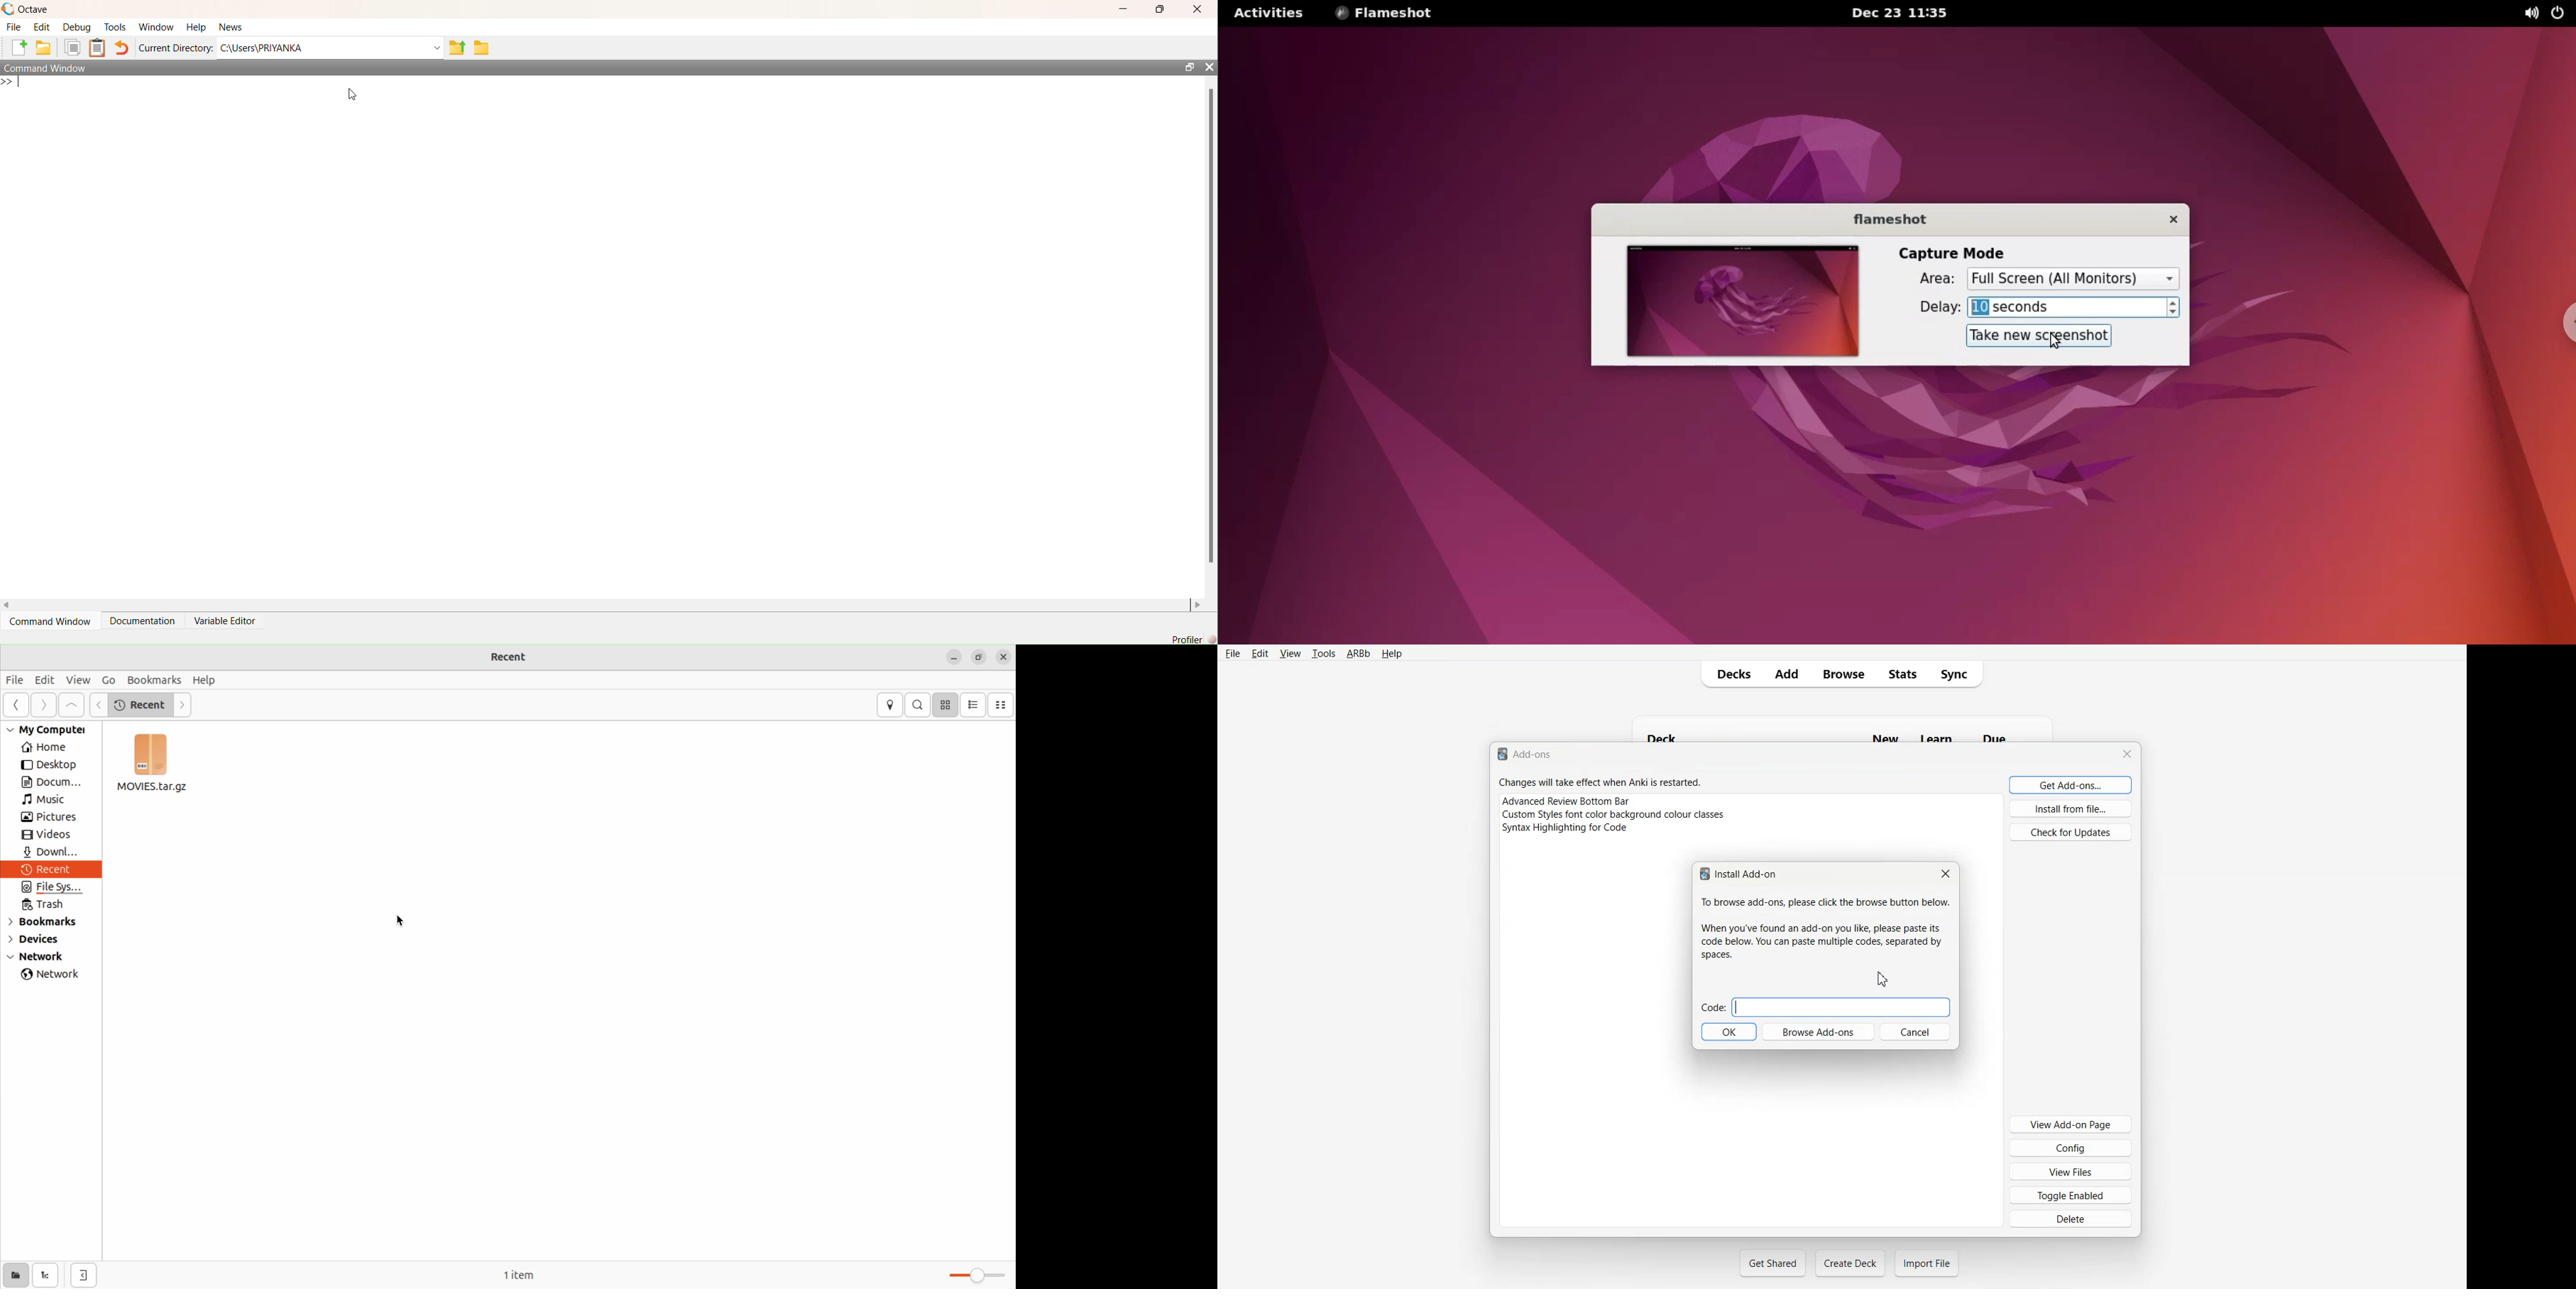 This screenshot has height=1316, width=2576. What do you see at coordinates (176, 49) in the screenshot?
I see `Current Directory:` at bounding box center [176, 49].